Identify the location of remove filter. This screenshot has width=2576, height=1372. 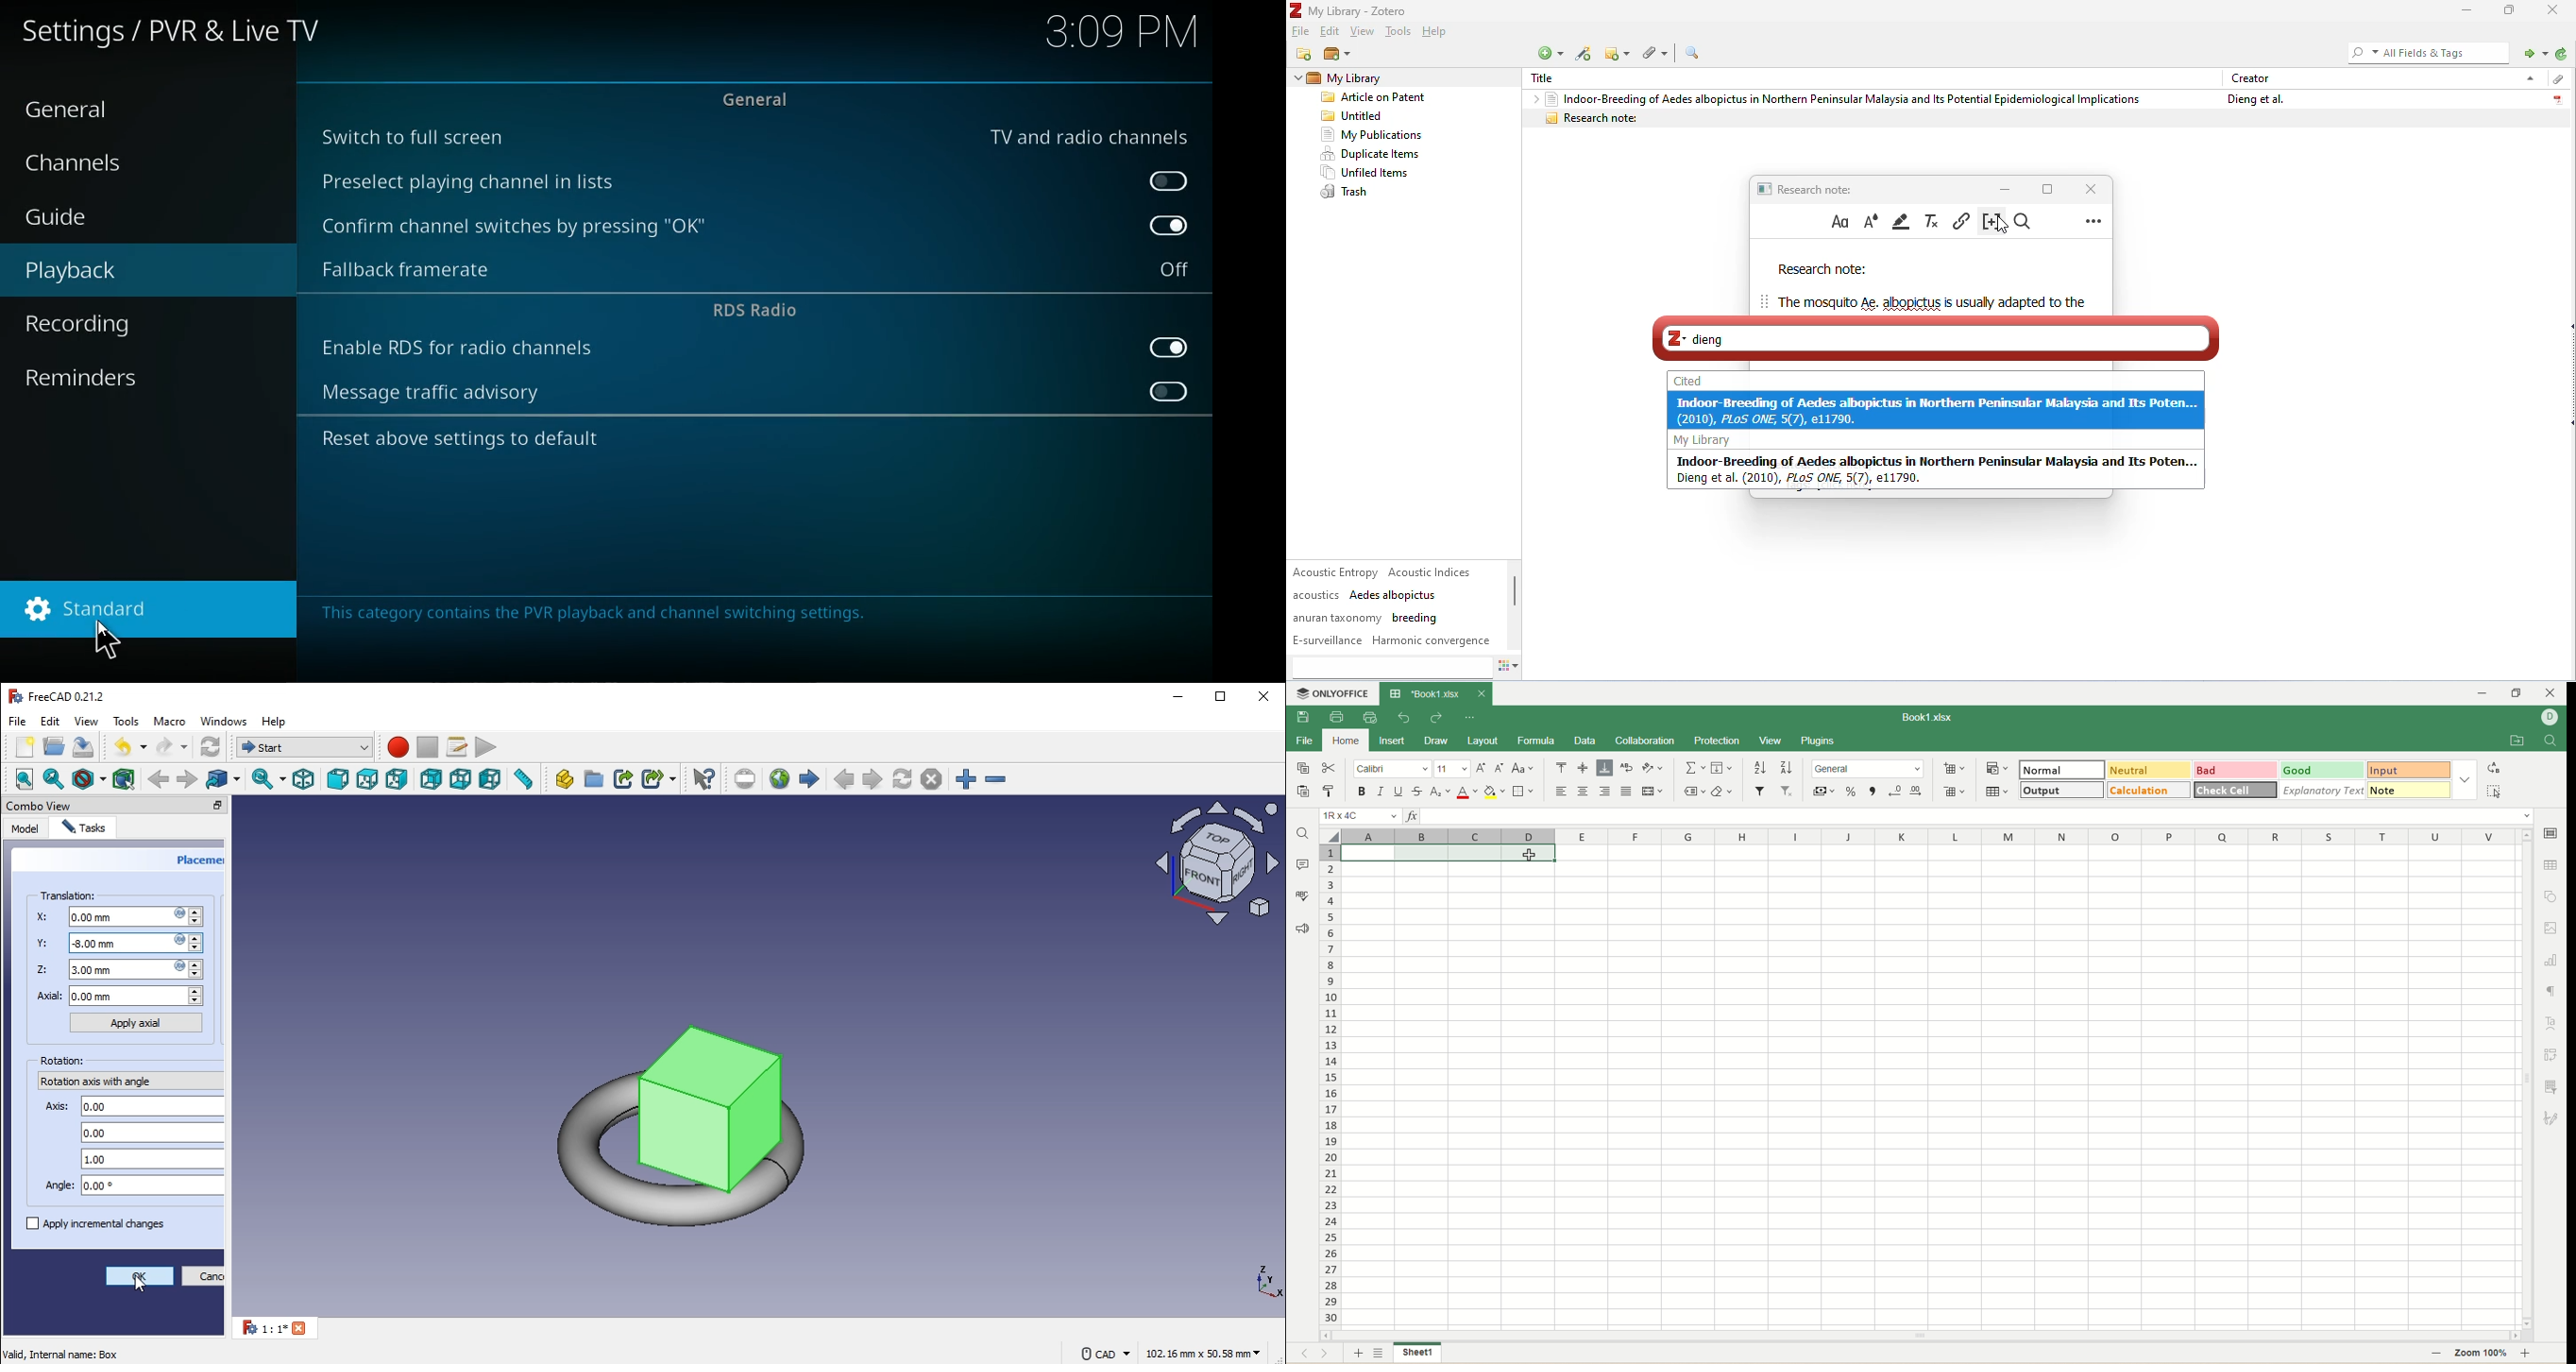
(1786, 791).